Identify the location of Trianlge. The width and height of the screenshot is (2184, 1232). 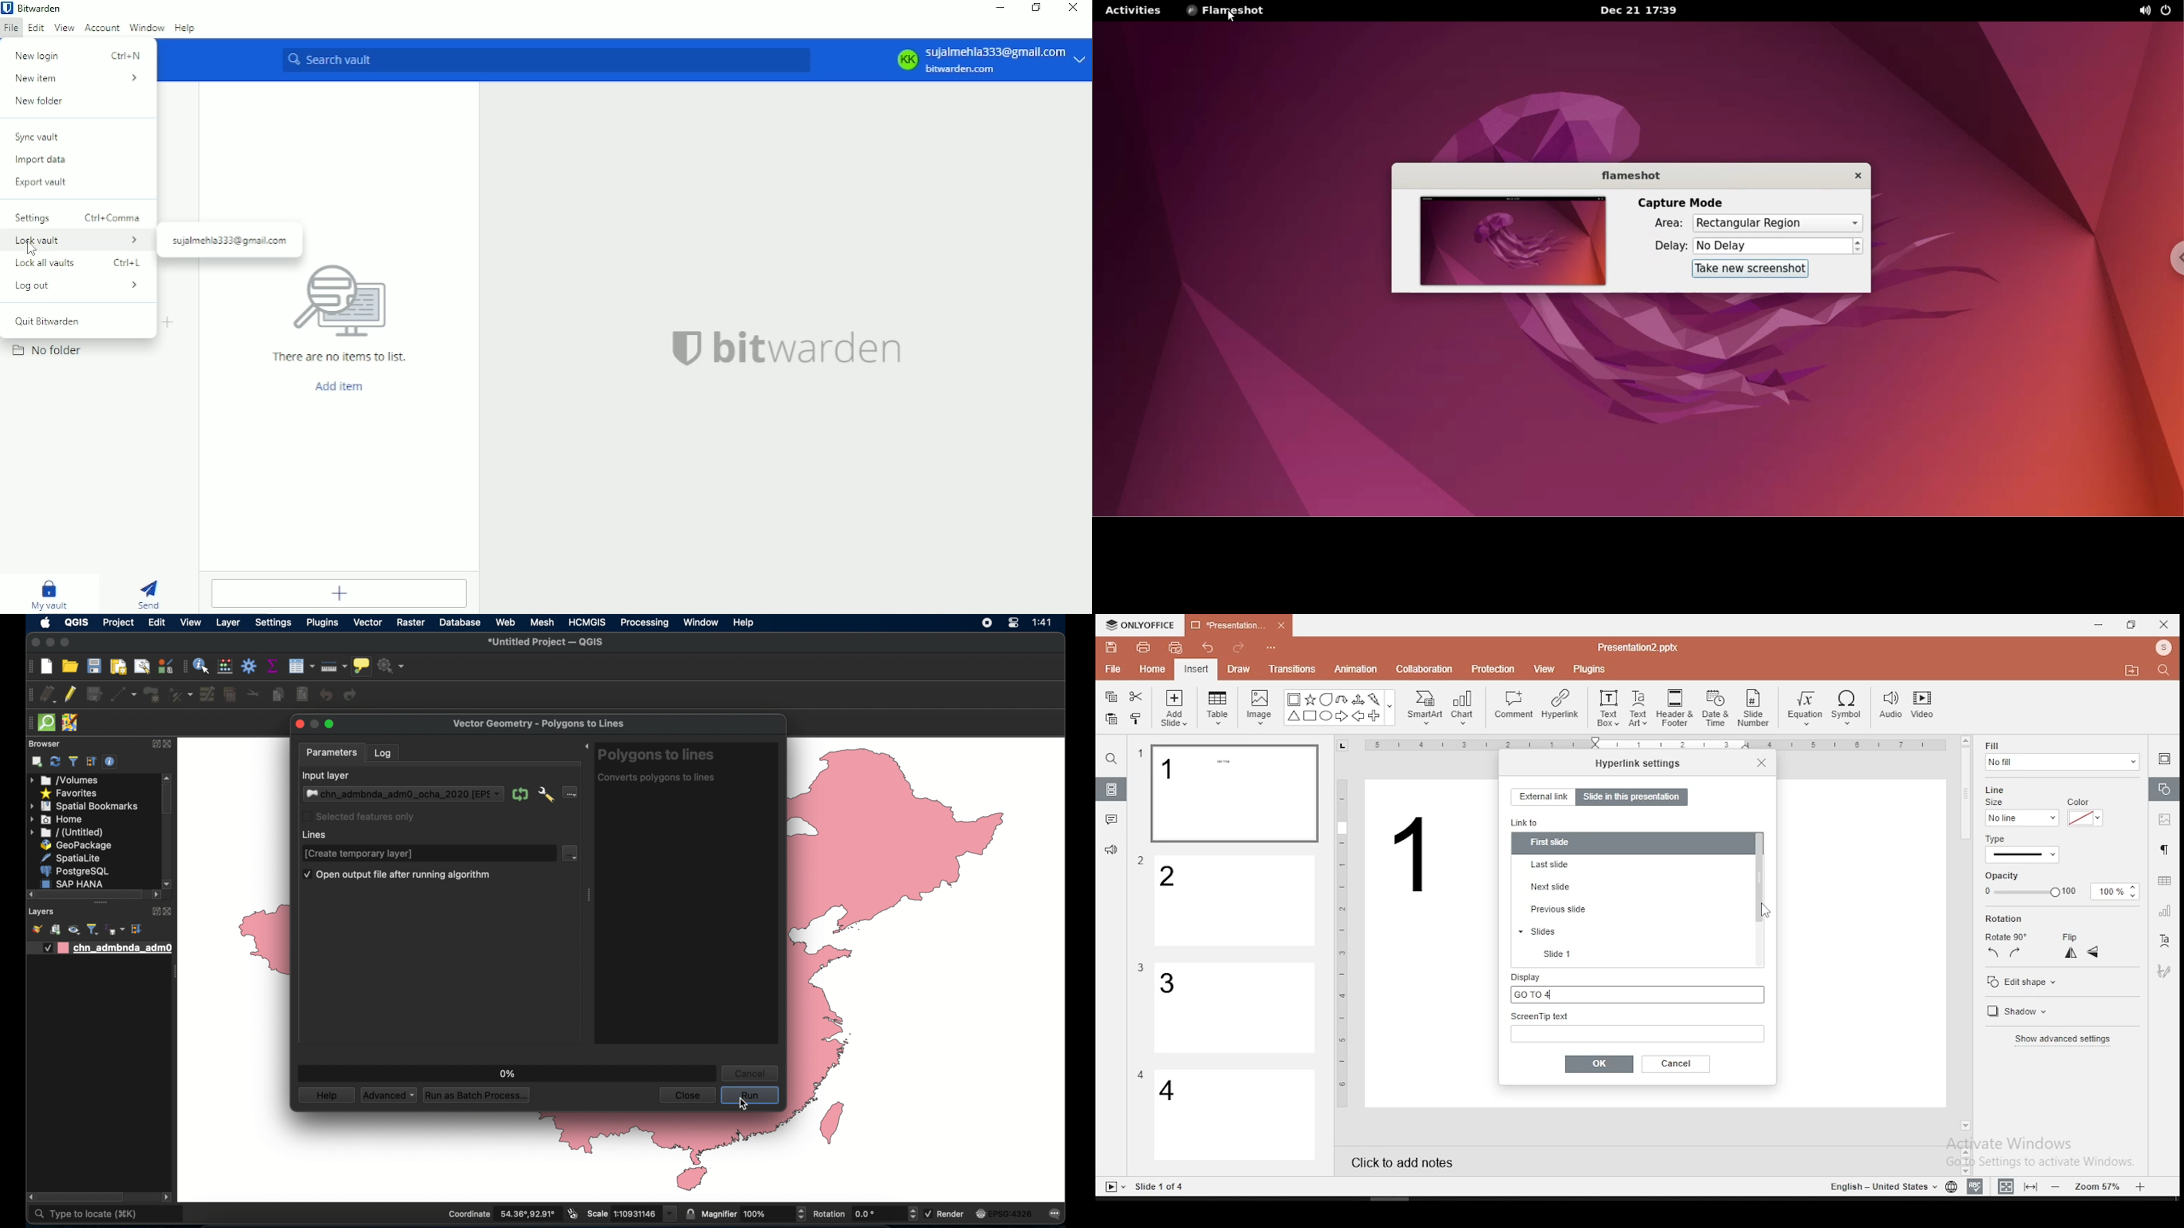
(1292, 716).